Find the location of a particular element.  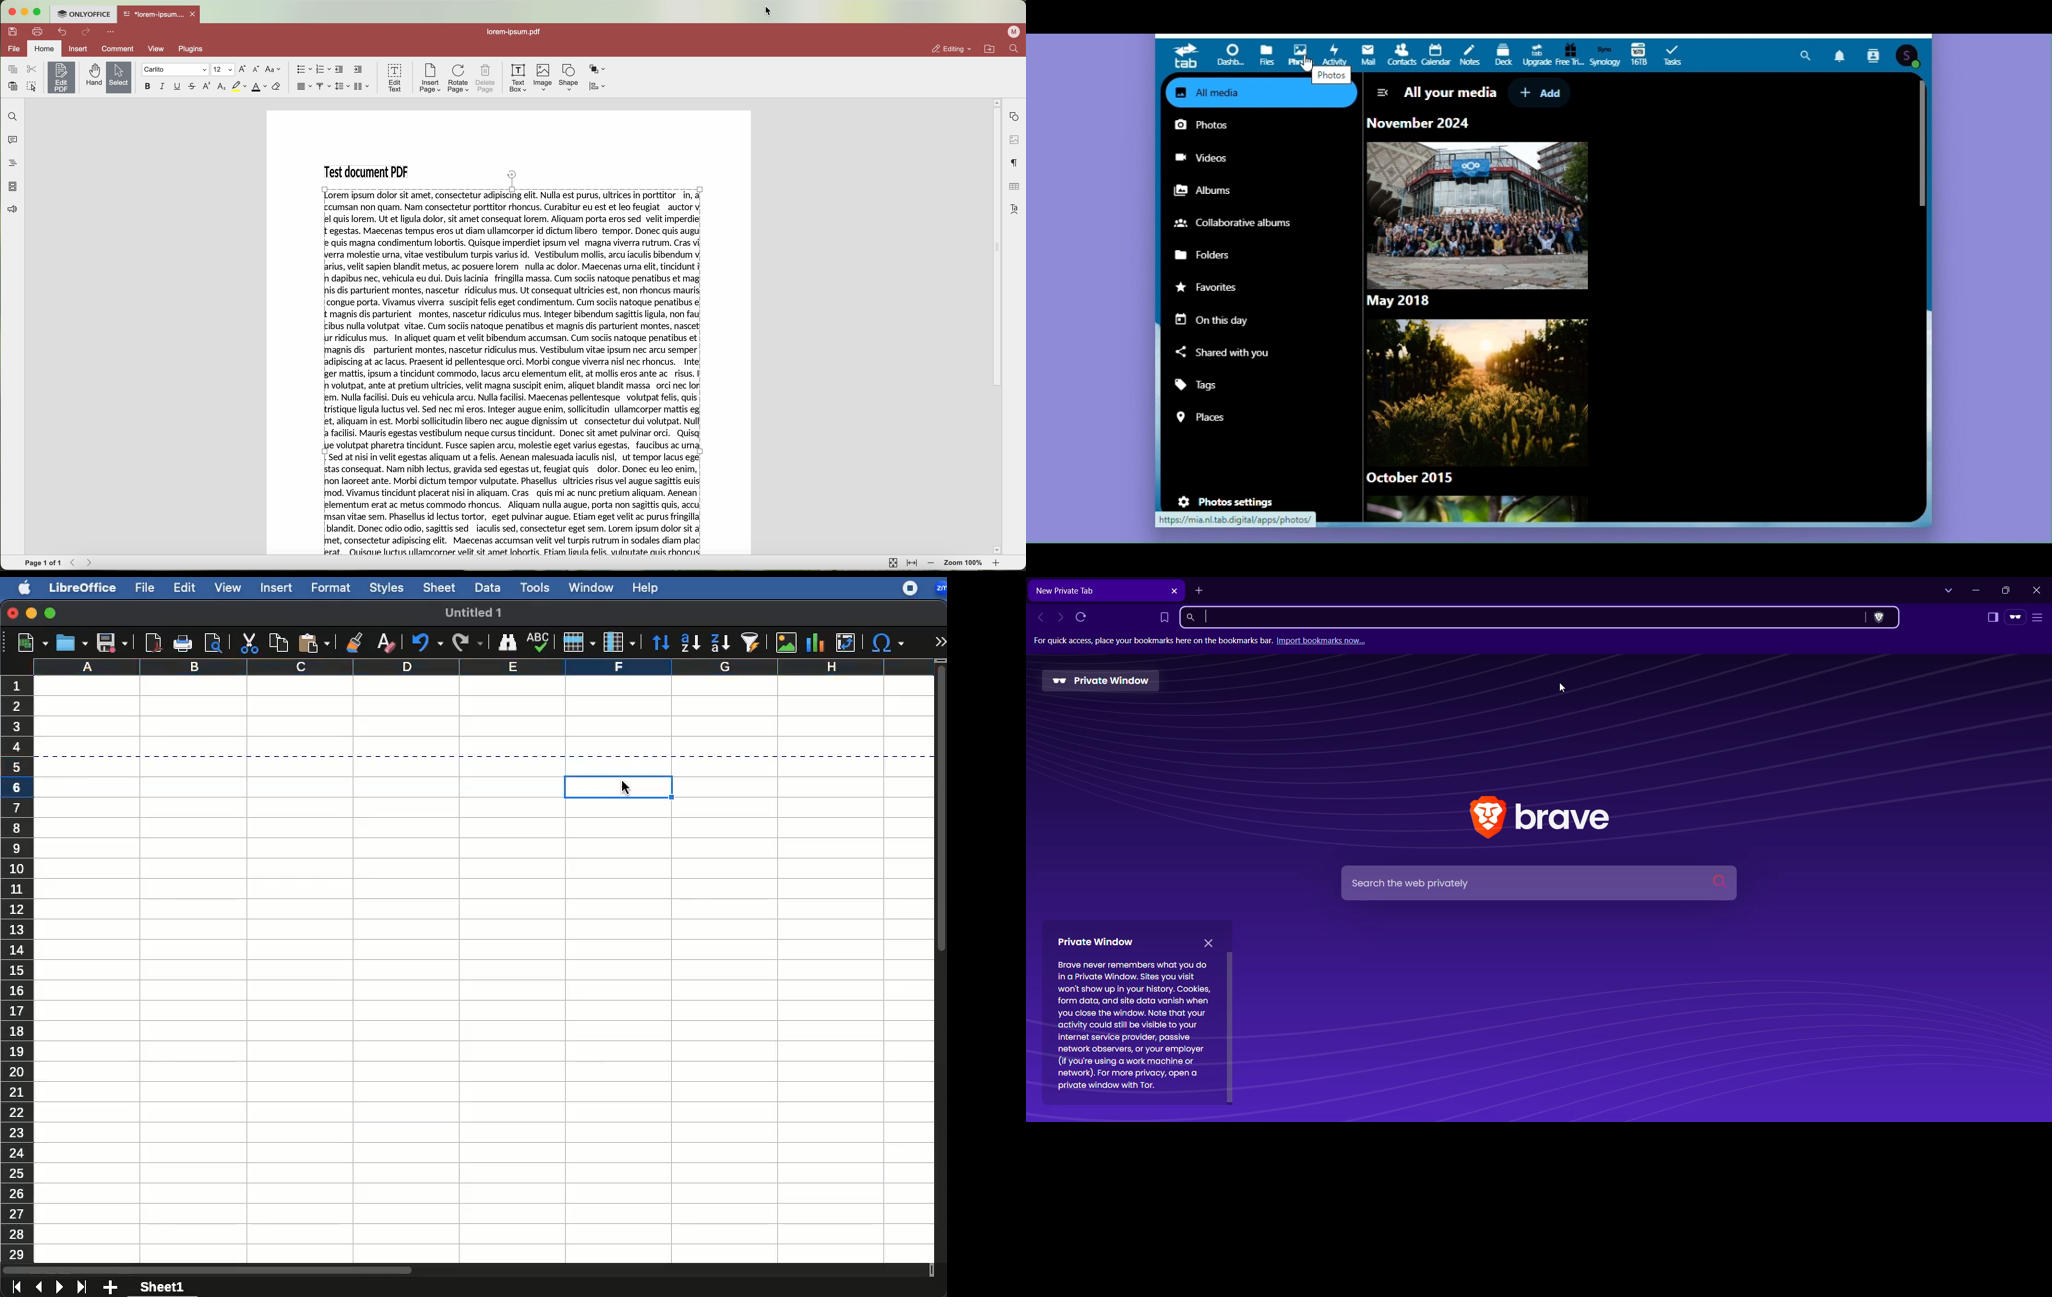

May 2018 is located at coordinates (1407, 300).